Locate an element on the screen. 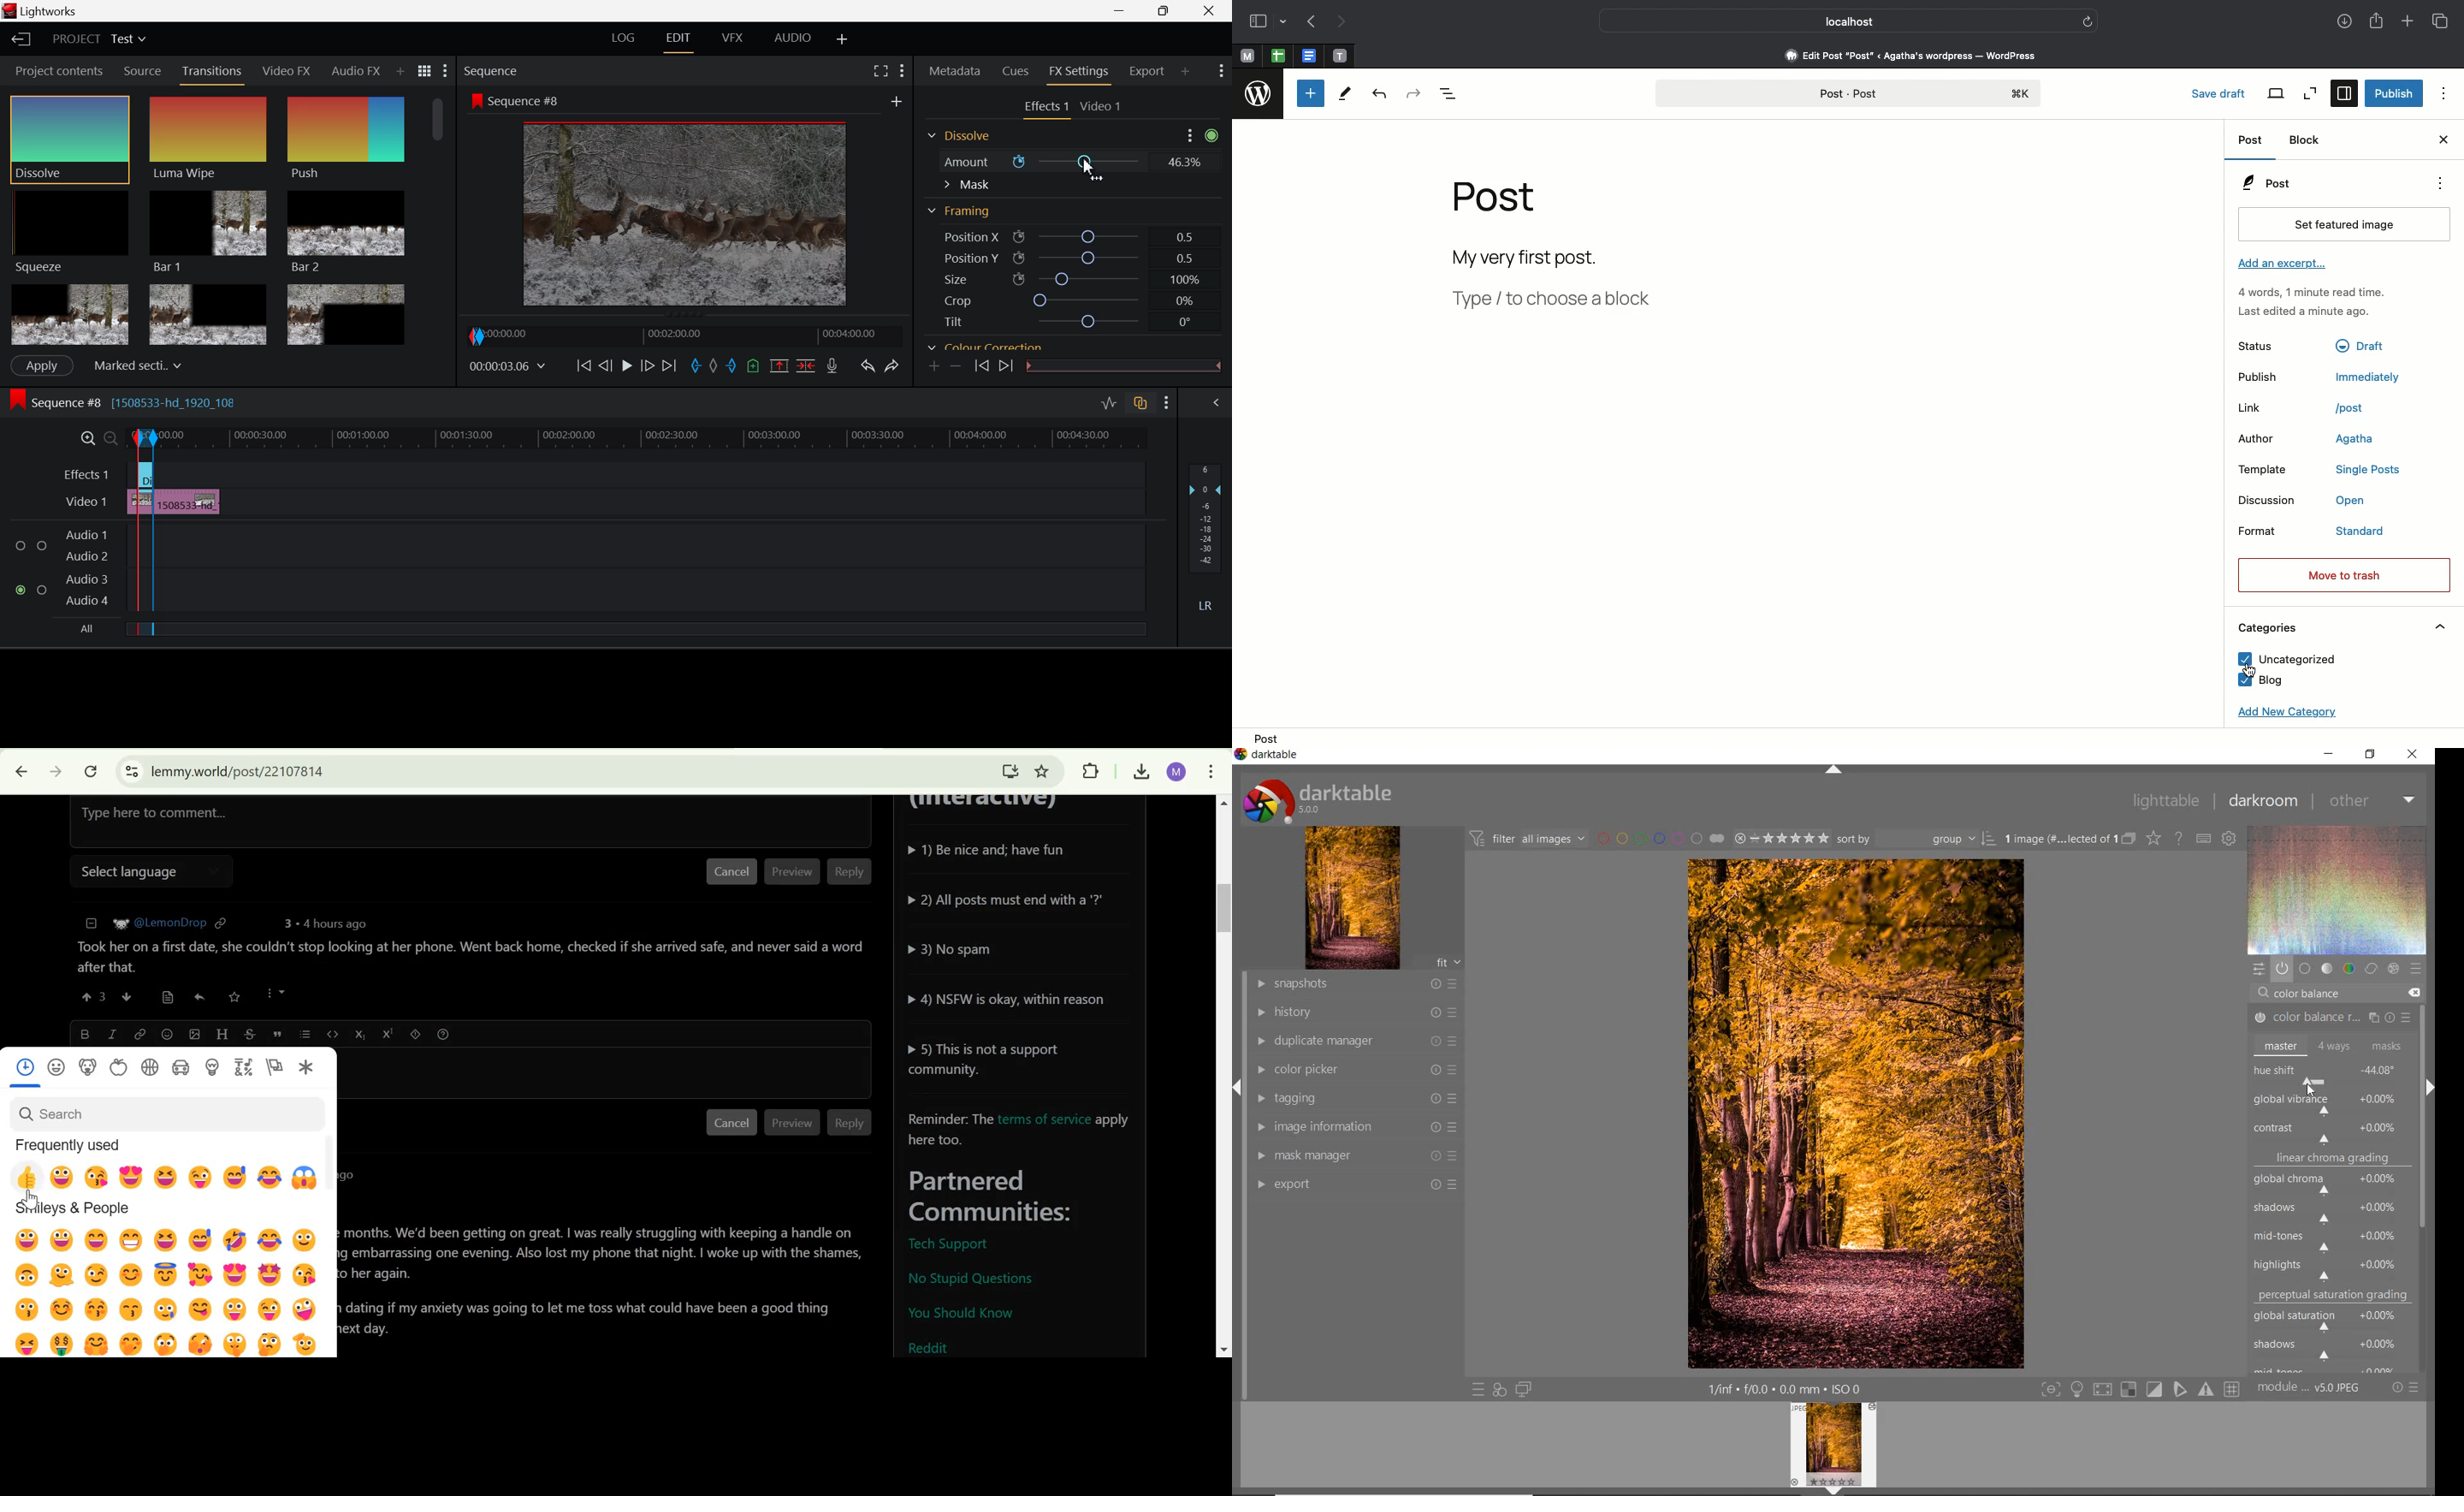  image preview is located at coordinates (1833, 1449).